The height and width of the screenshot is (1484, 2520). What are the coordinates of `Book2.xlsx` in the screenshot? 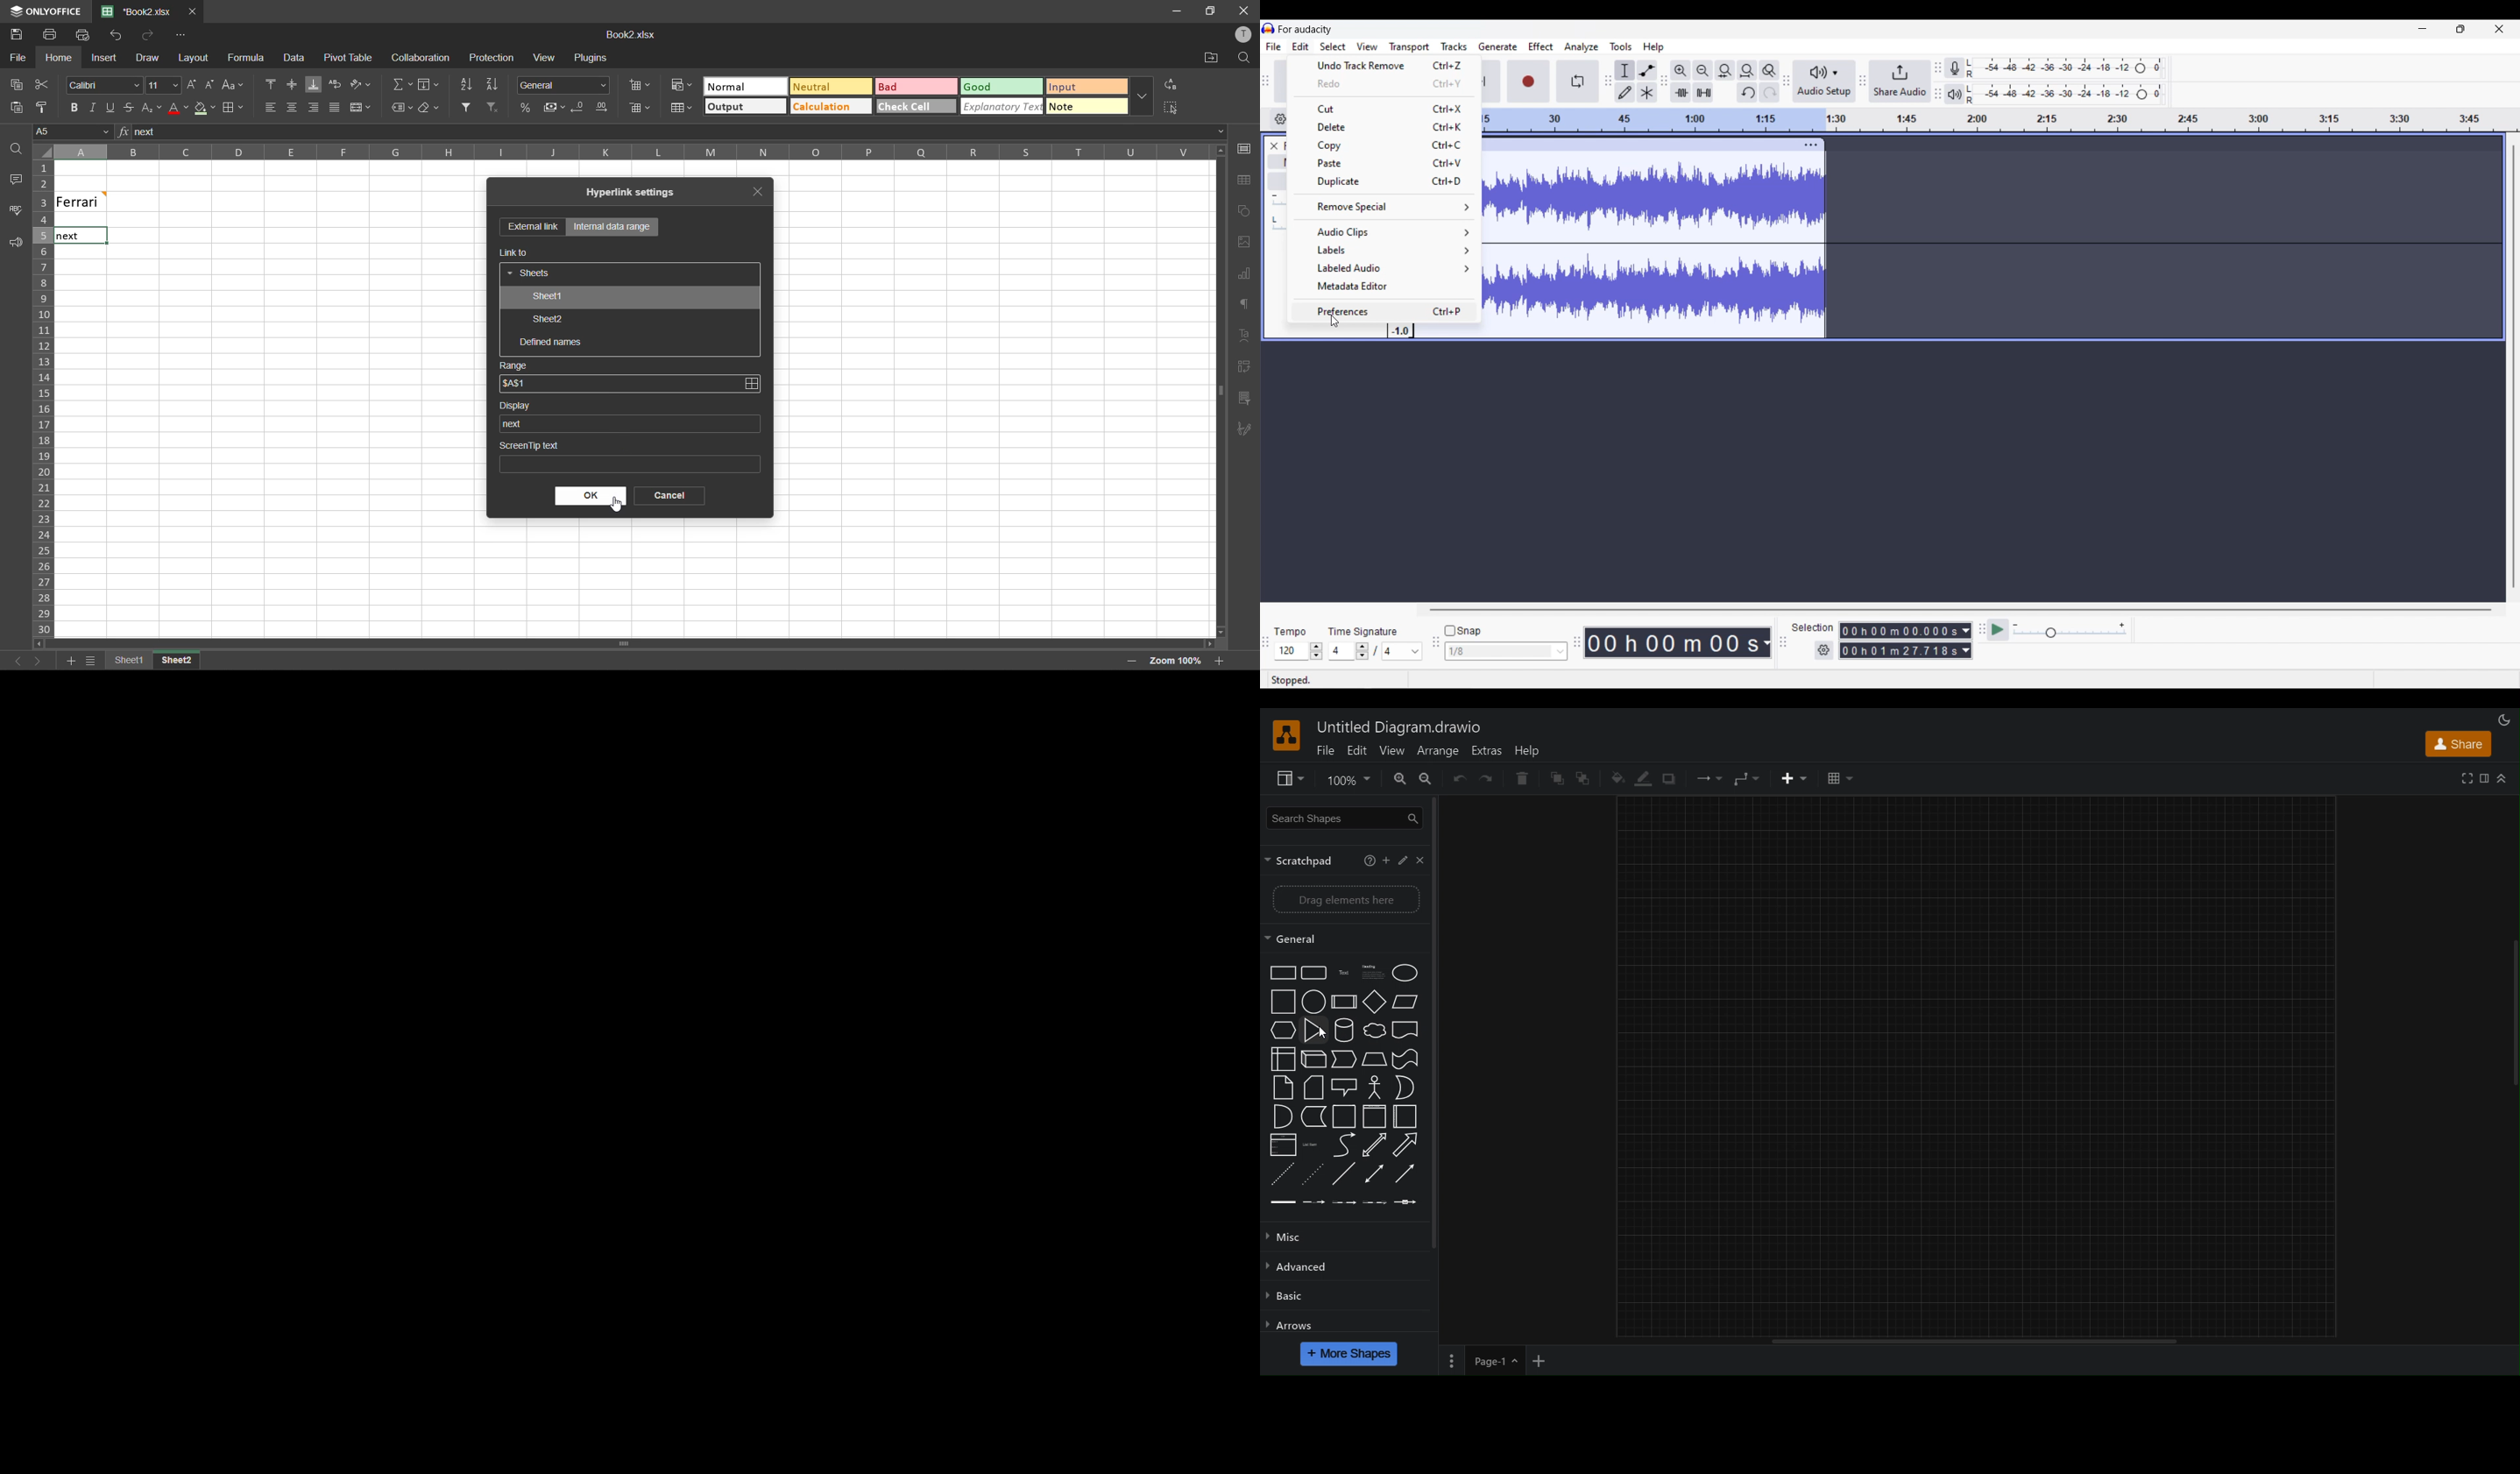 It's located at (629, 35).